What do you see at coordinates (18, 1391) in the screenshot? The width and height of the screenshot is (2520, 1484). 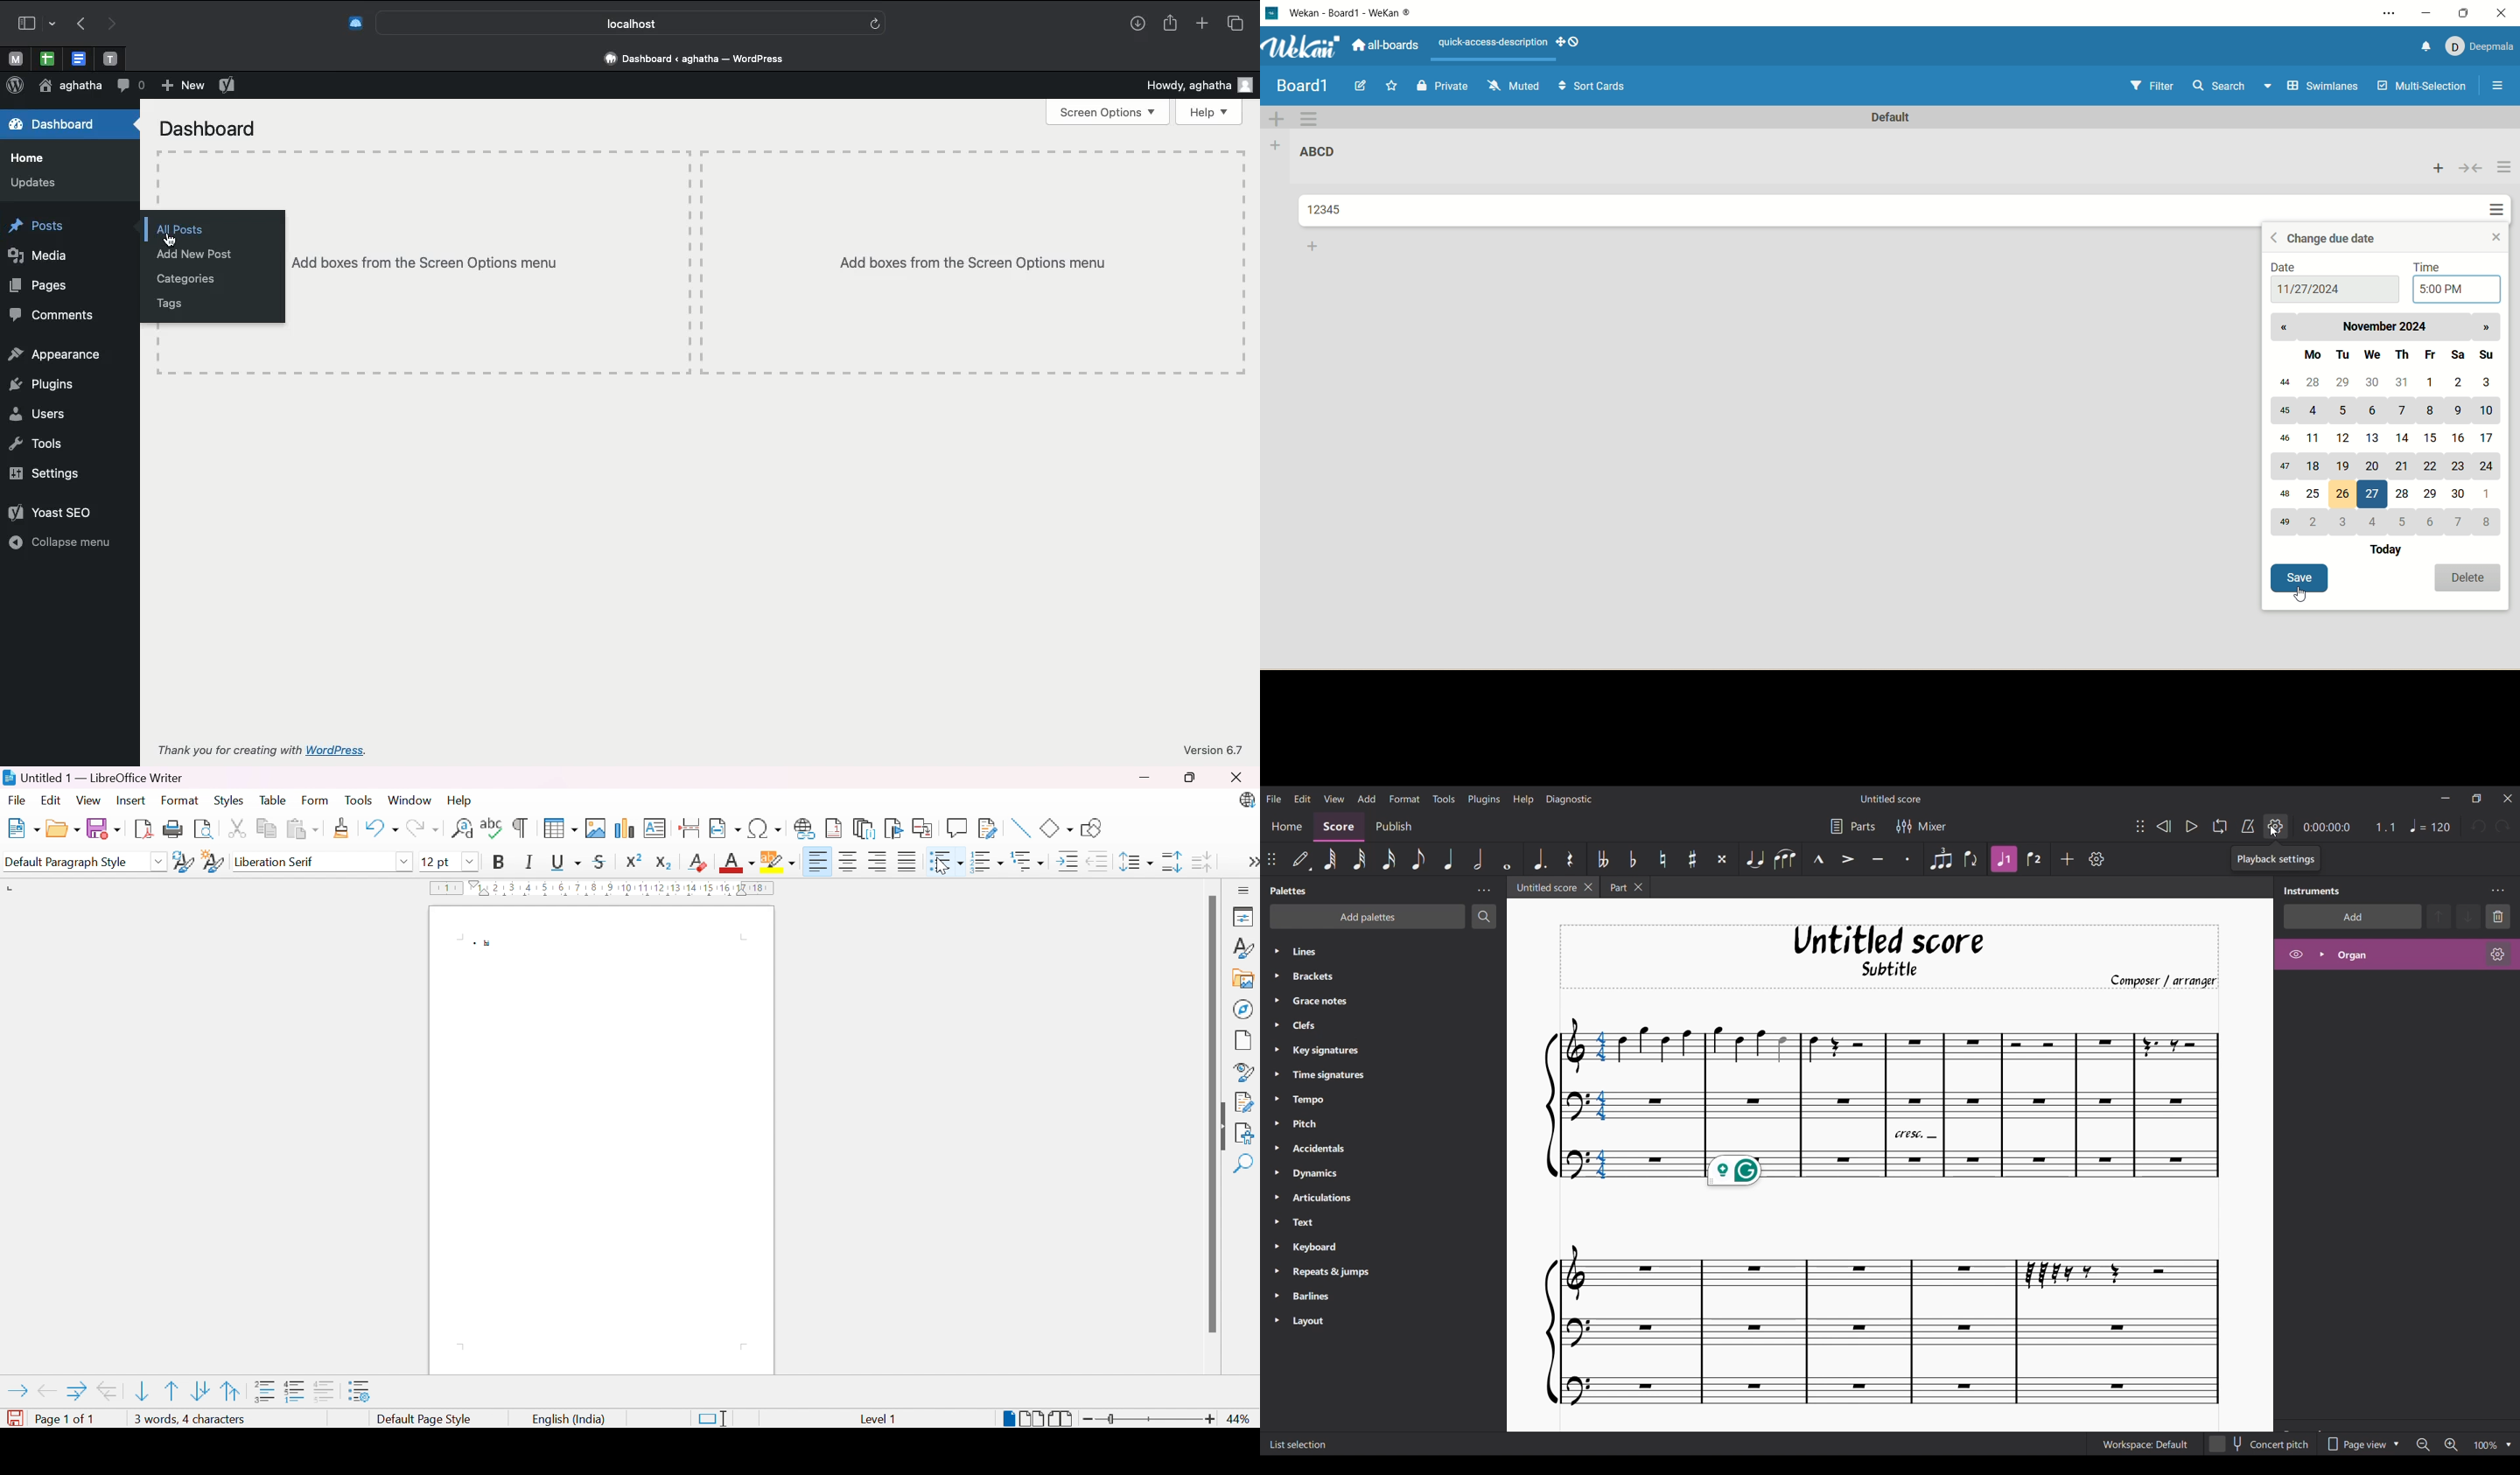 I see `Demote outline level` at bounding box center [18, 1391].